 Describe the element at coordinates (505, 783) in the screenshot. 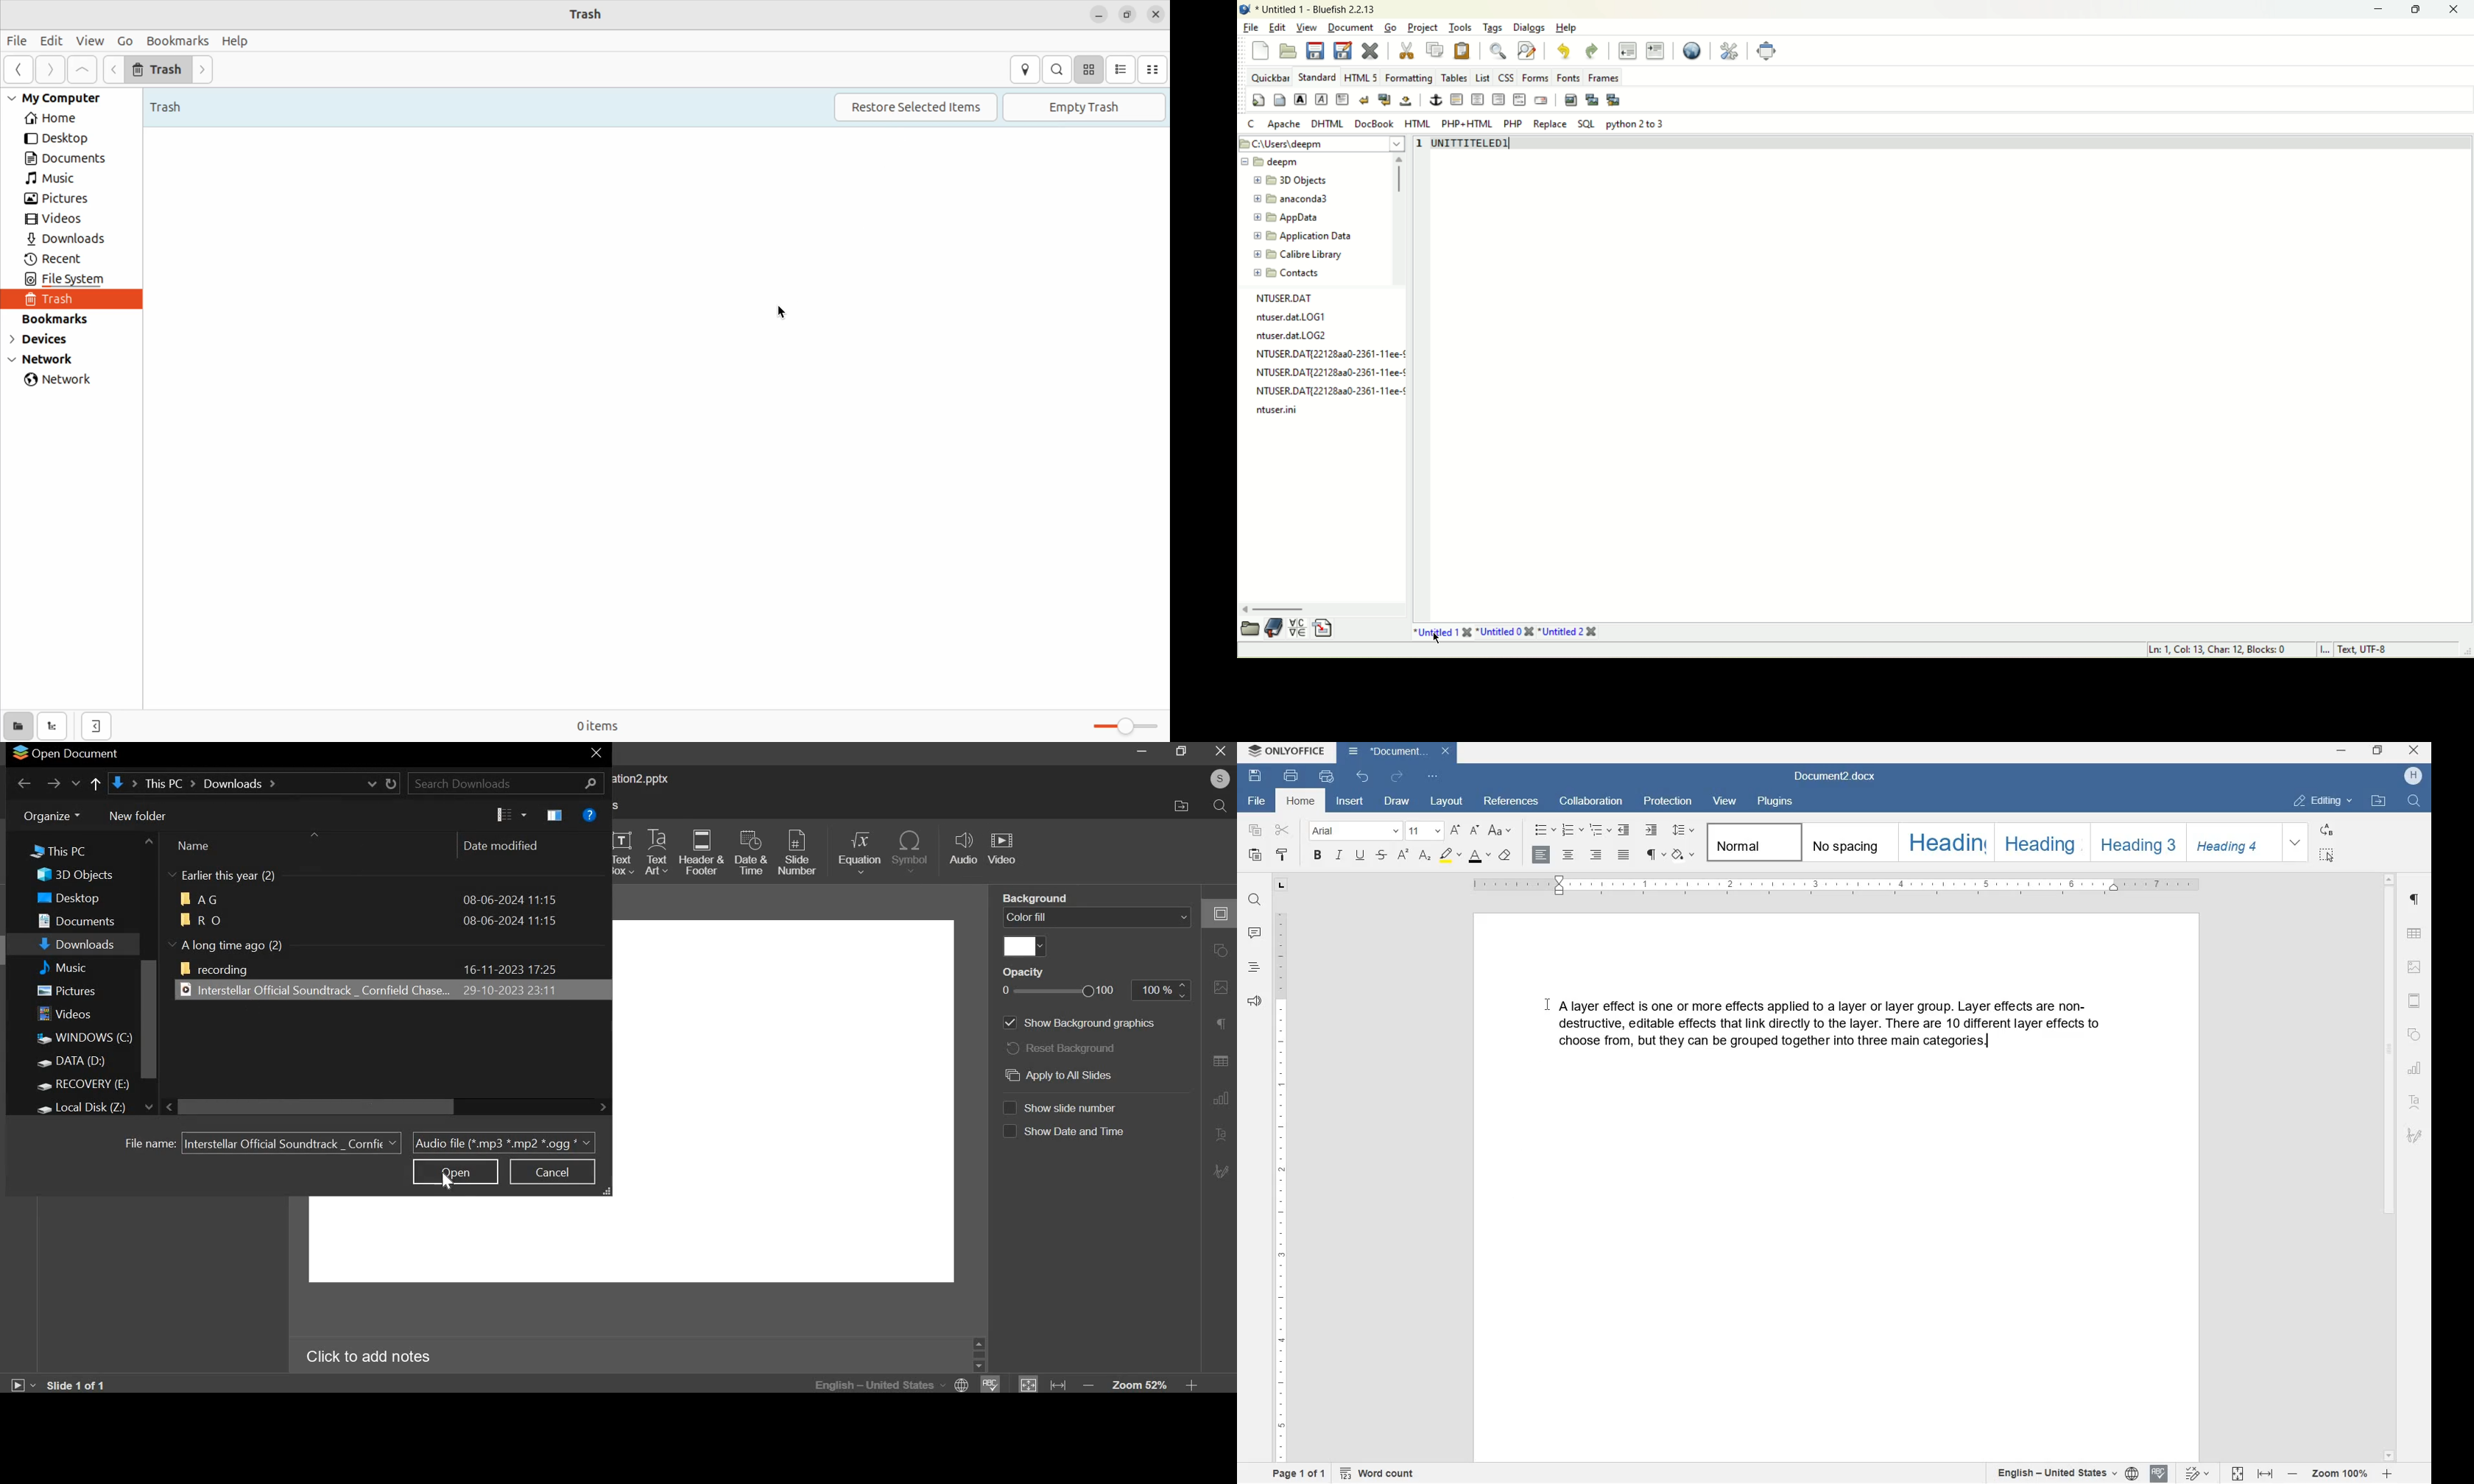

I see `search` at that location.